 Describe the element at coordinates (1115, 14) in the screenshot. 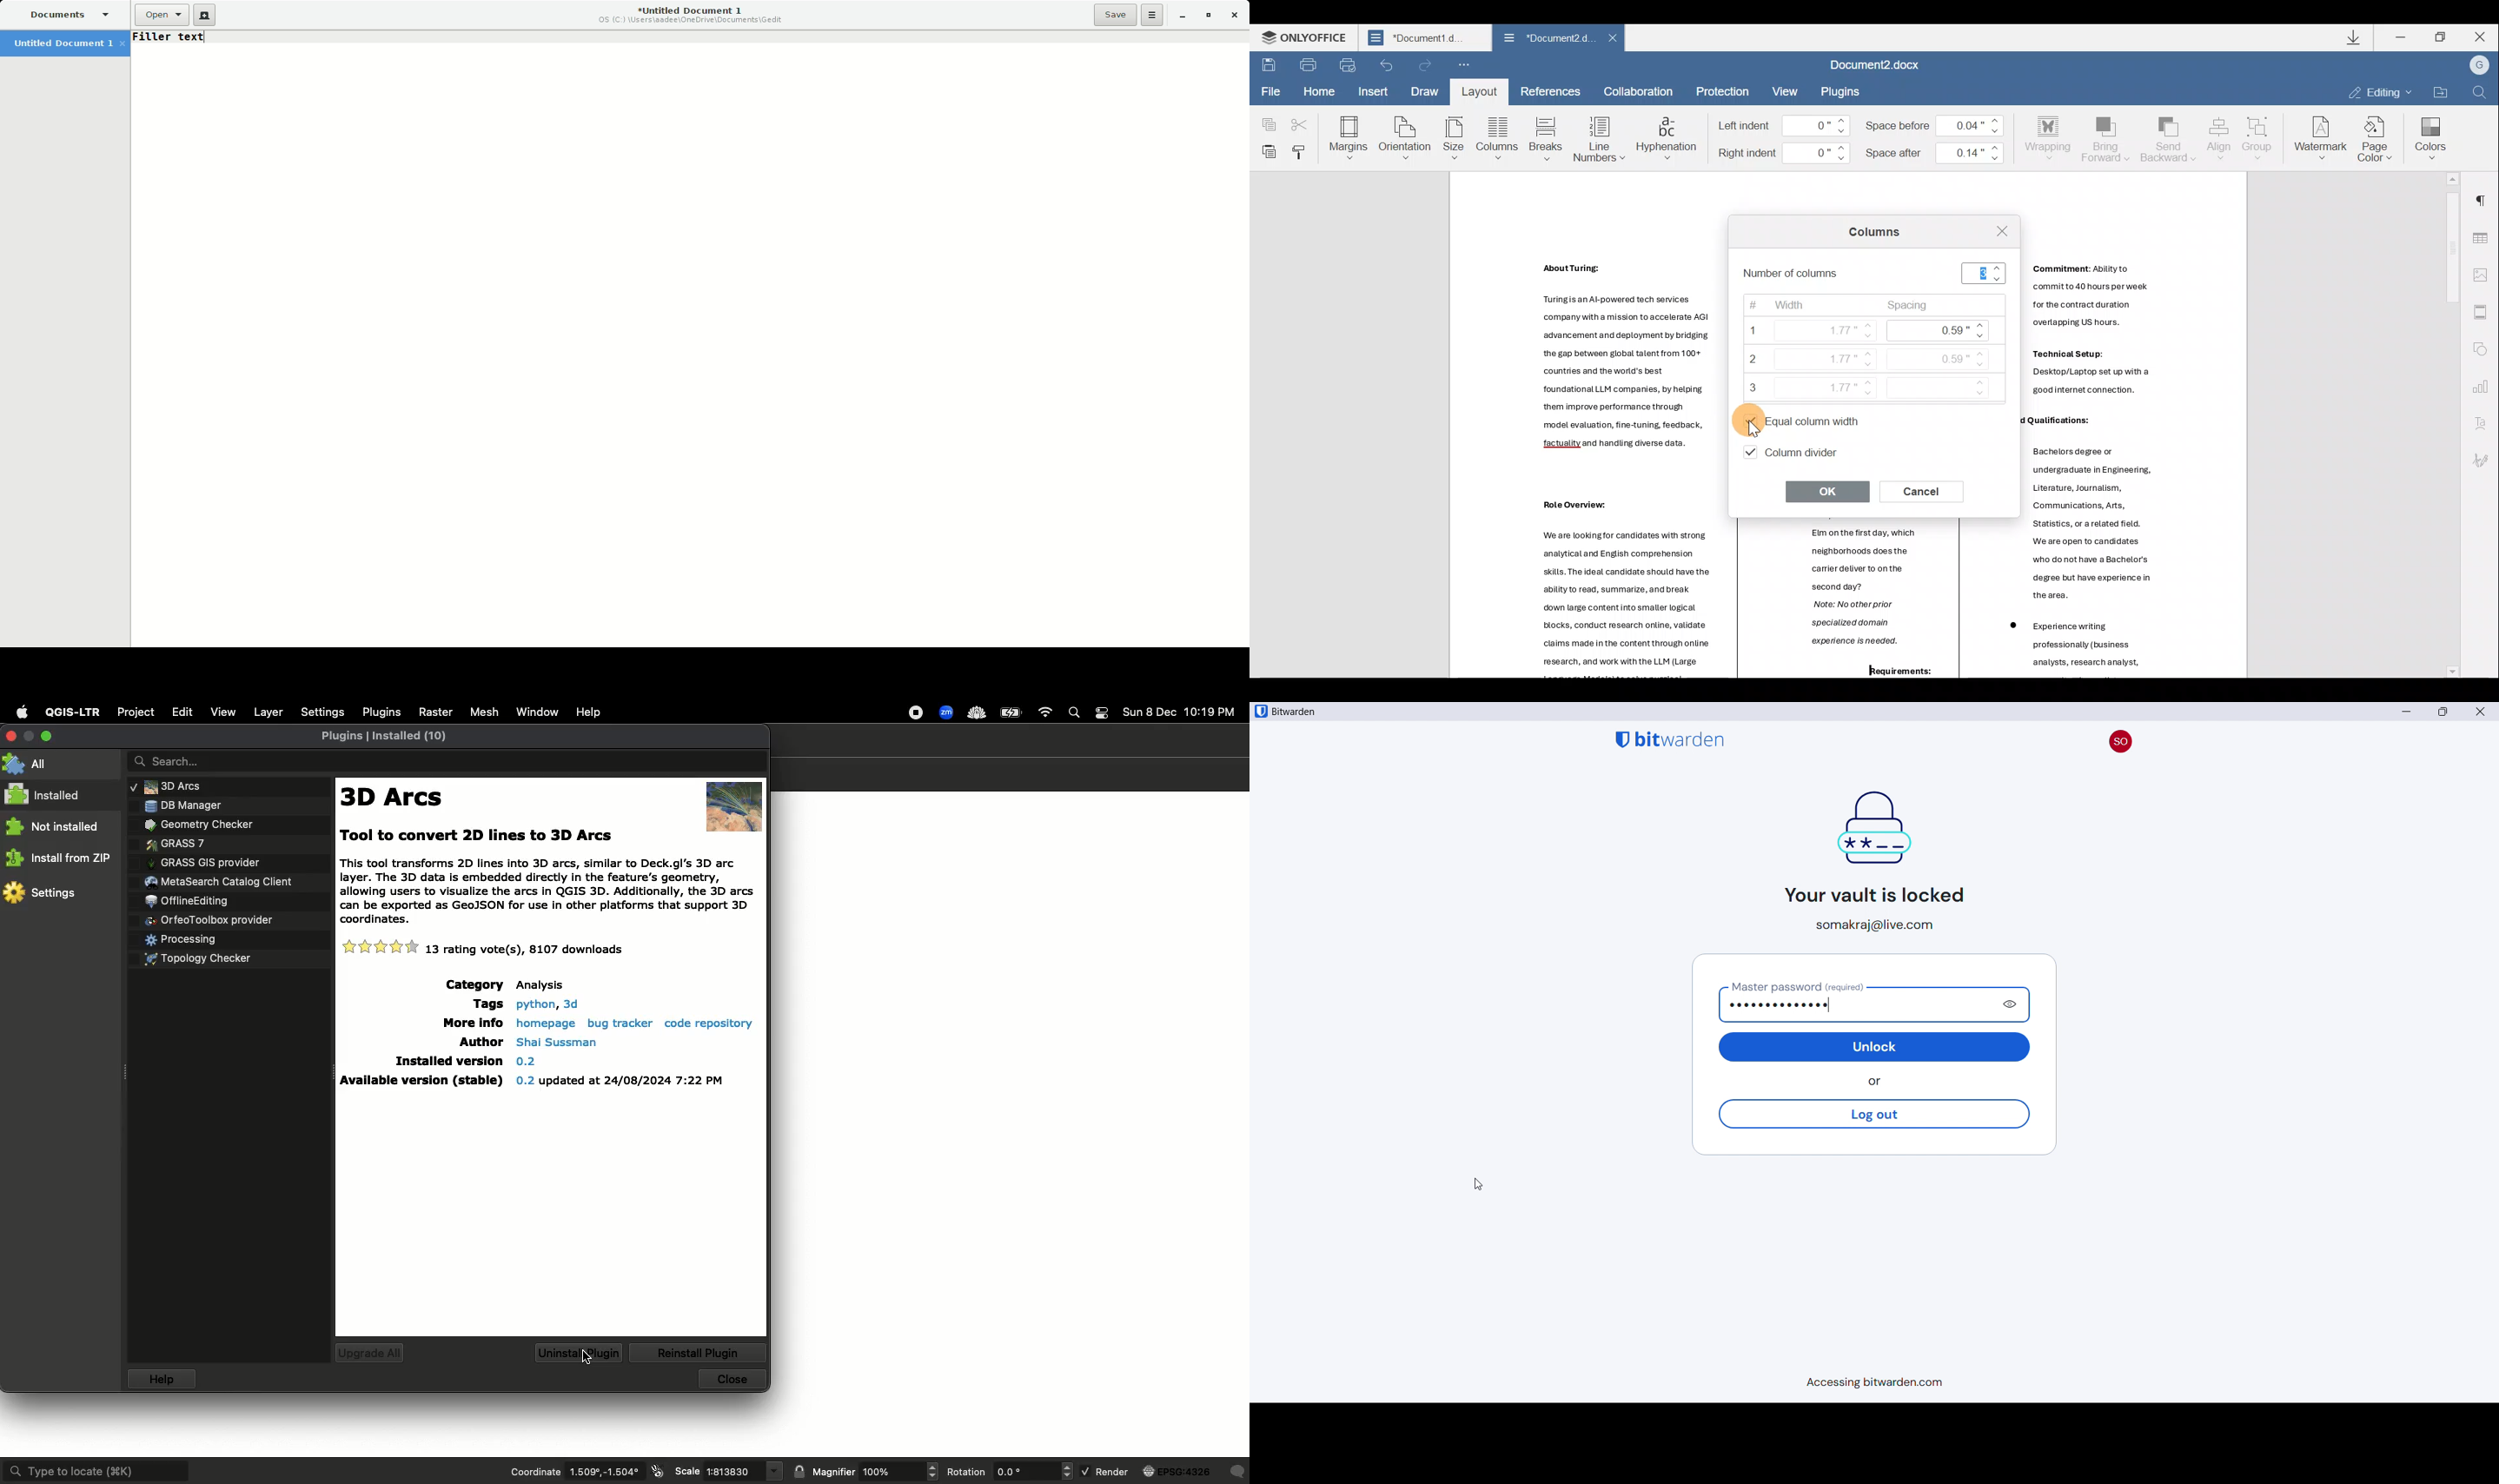

I see `Save` at that location.